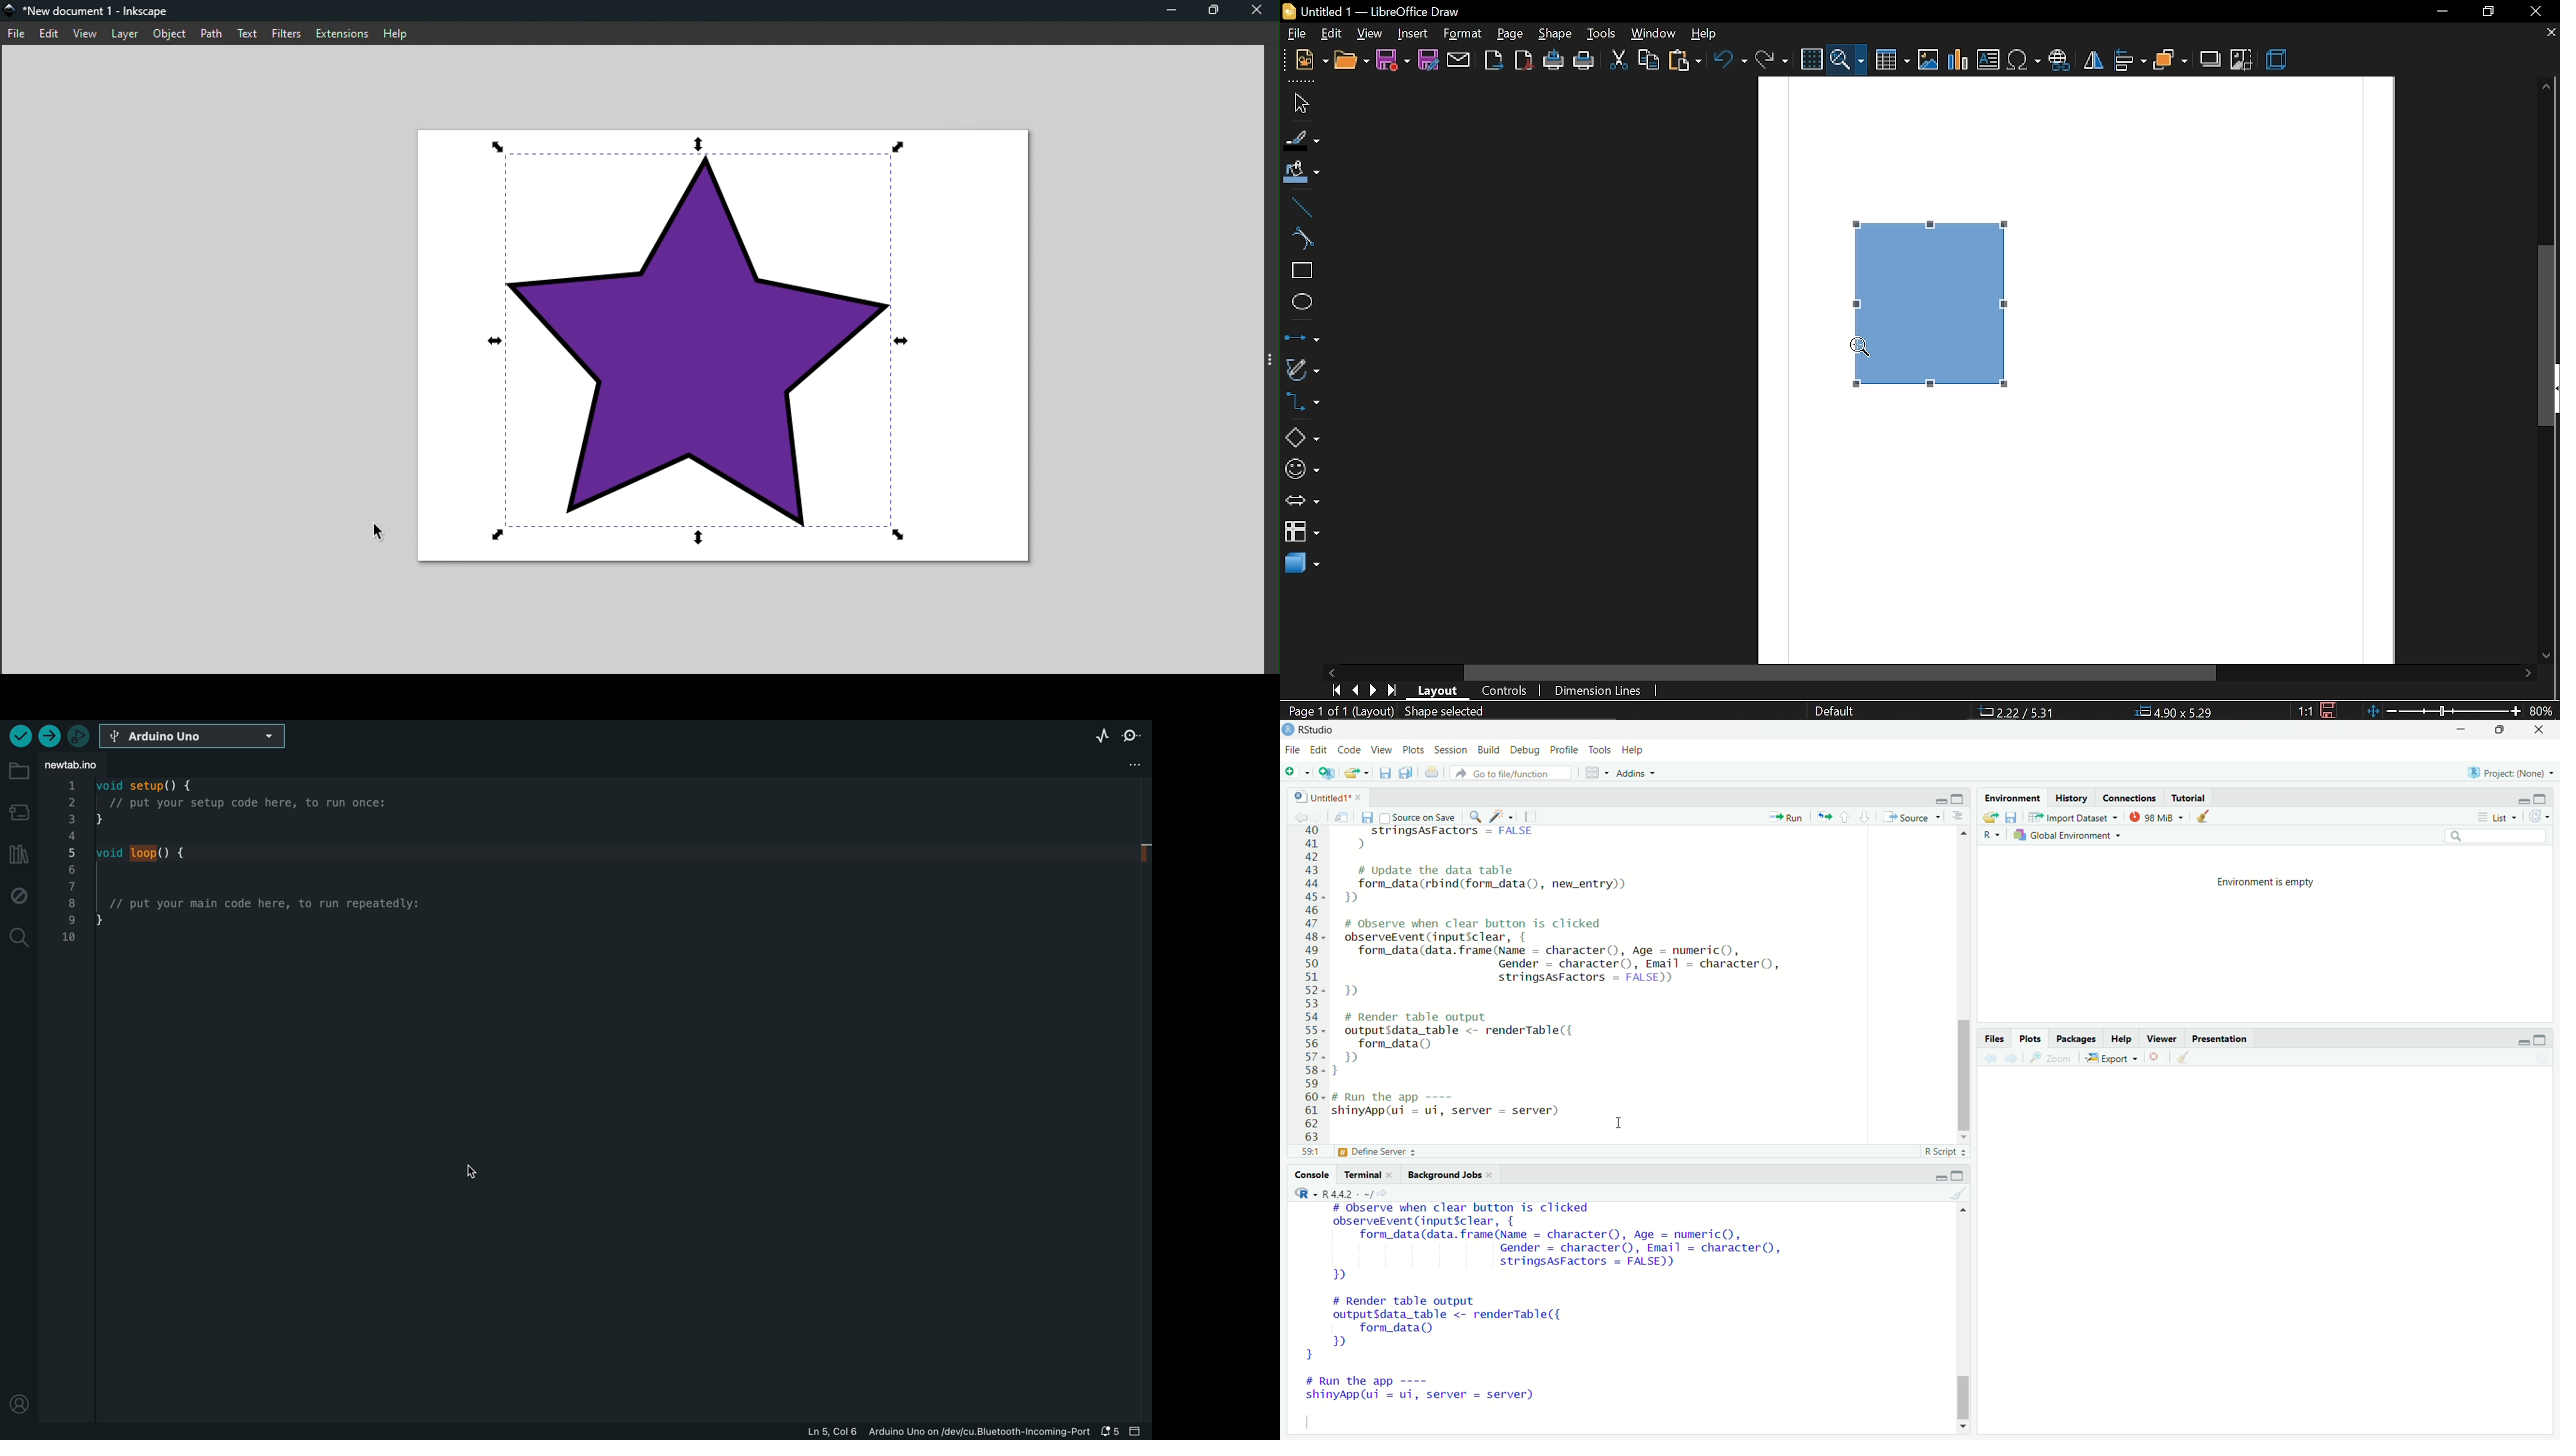  Describe the element at coordinates (1451, 750) in the screenshot. I see `Session` at that location.